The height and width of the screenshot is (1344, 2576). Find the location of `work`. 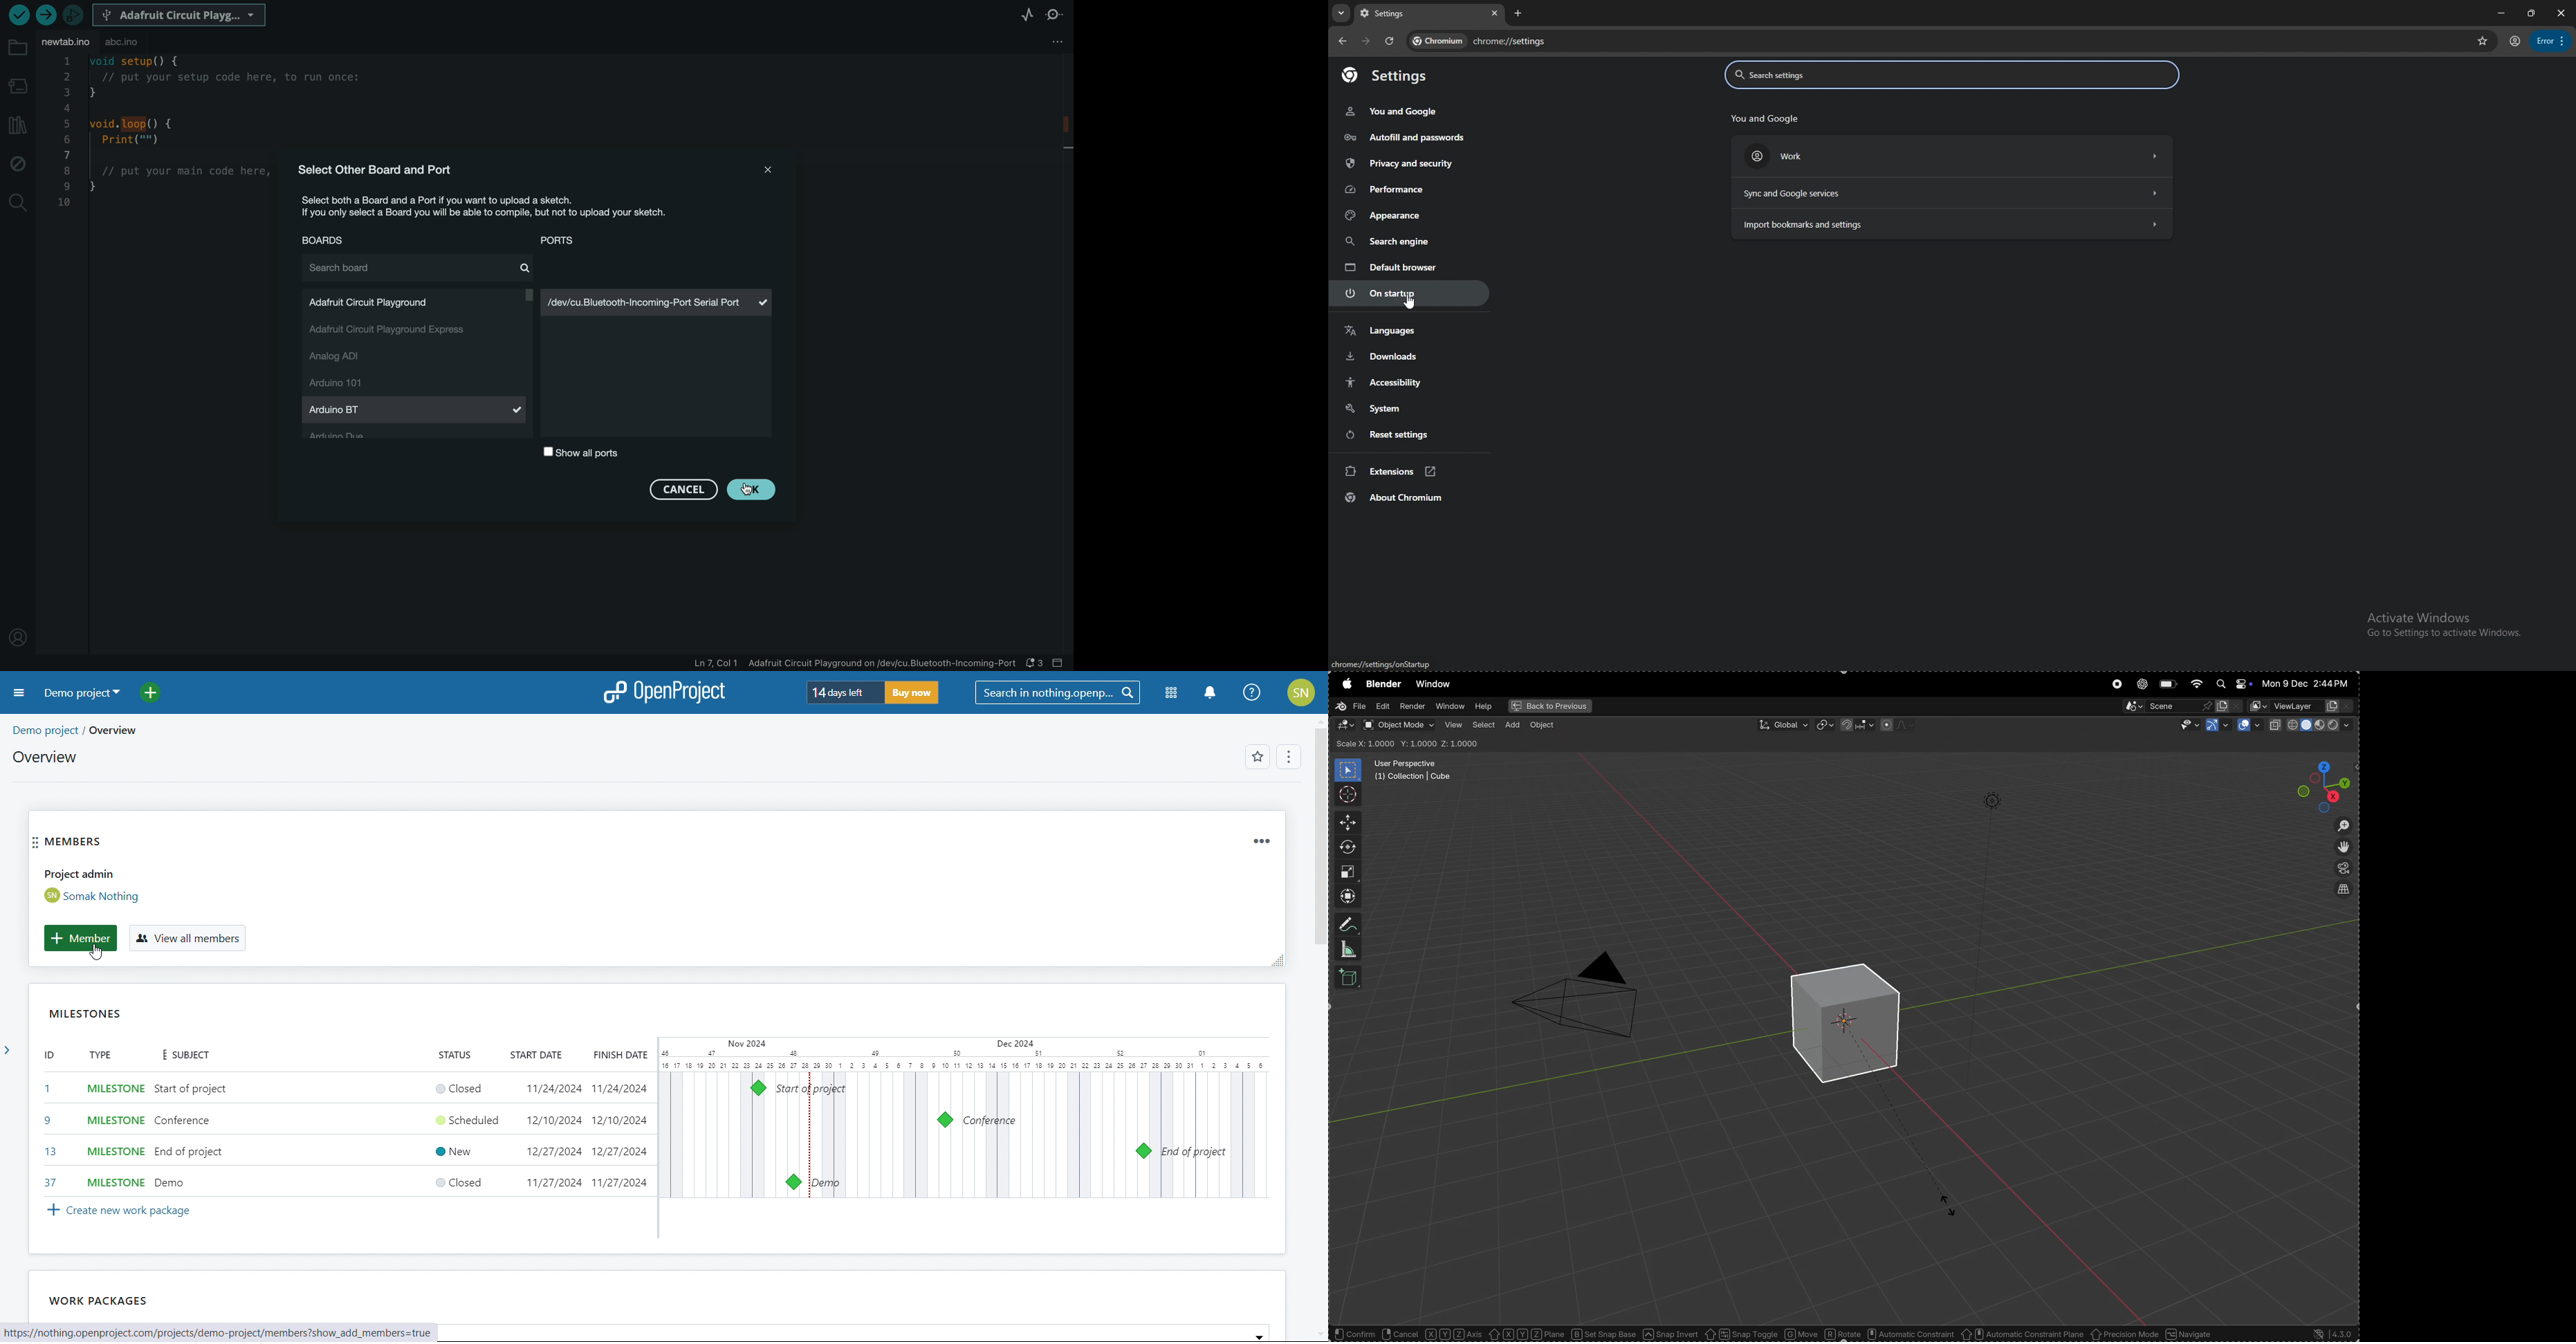

work is located at coordinates (1955, 156).